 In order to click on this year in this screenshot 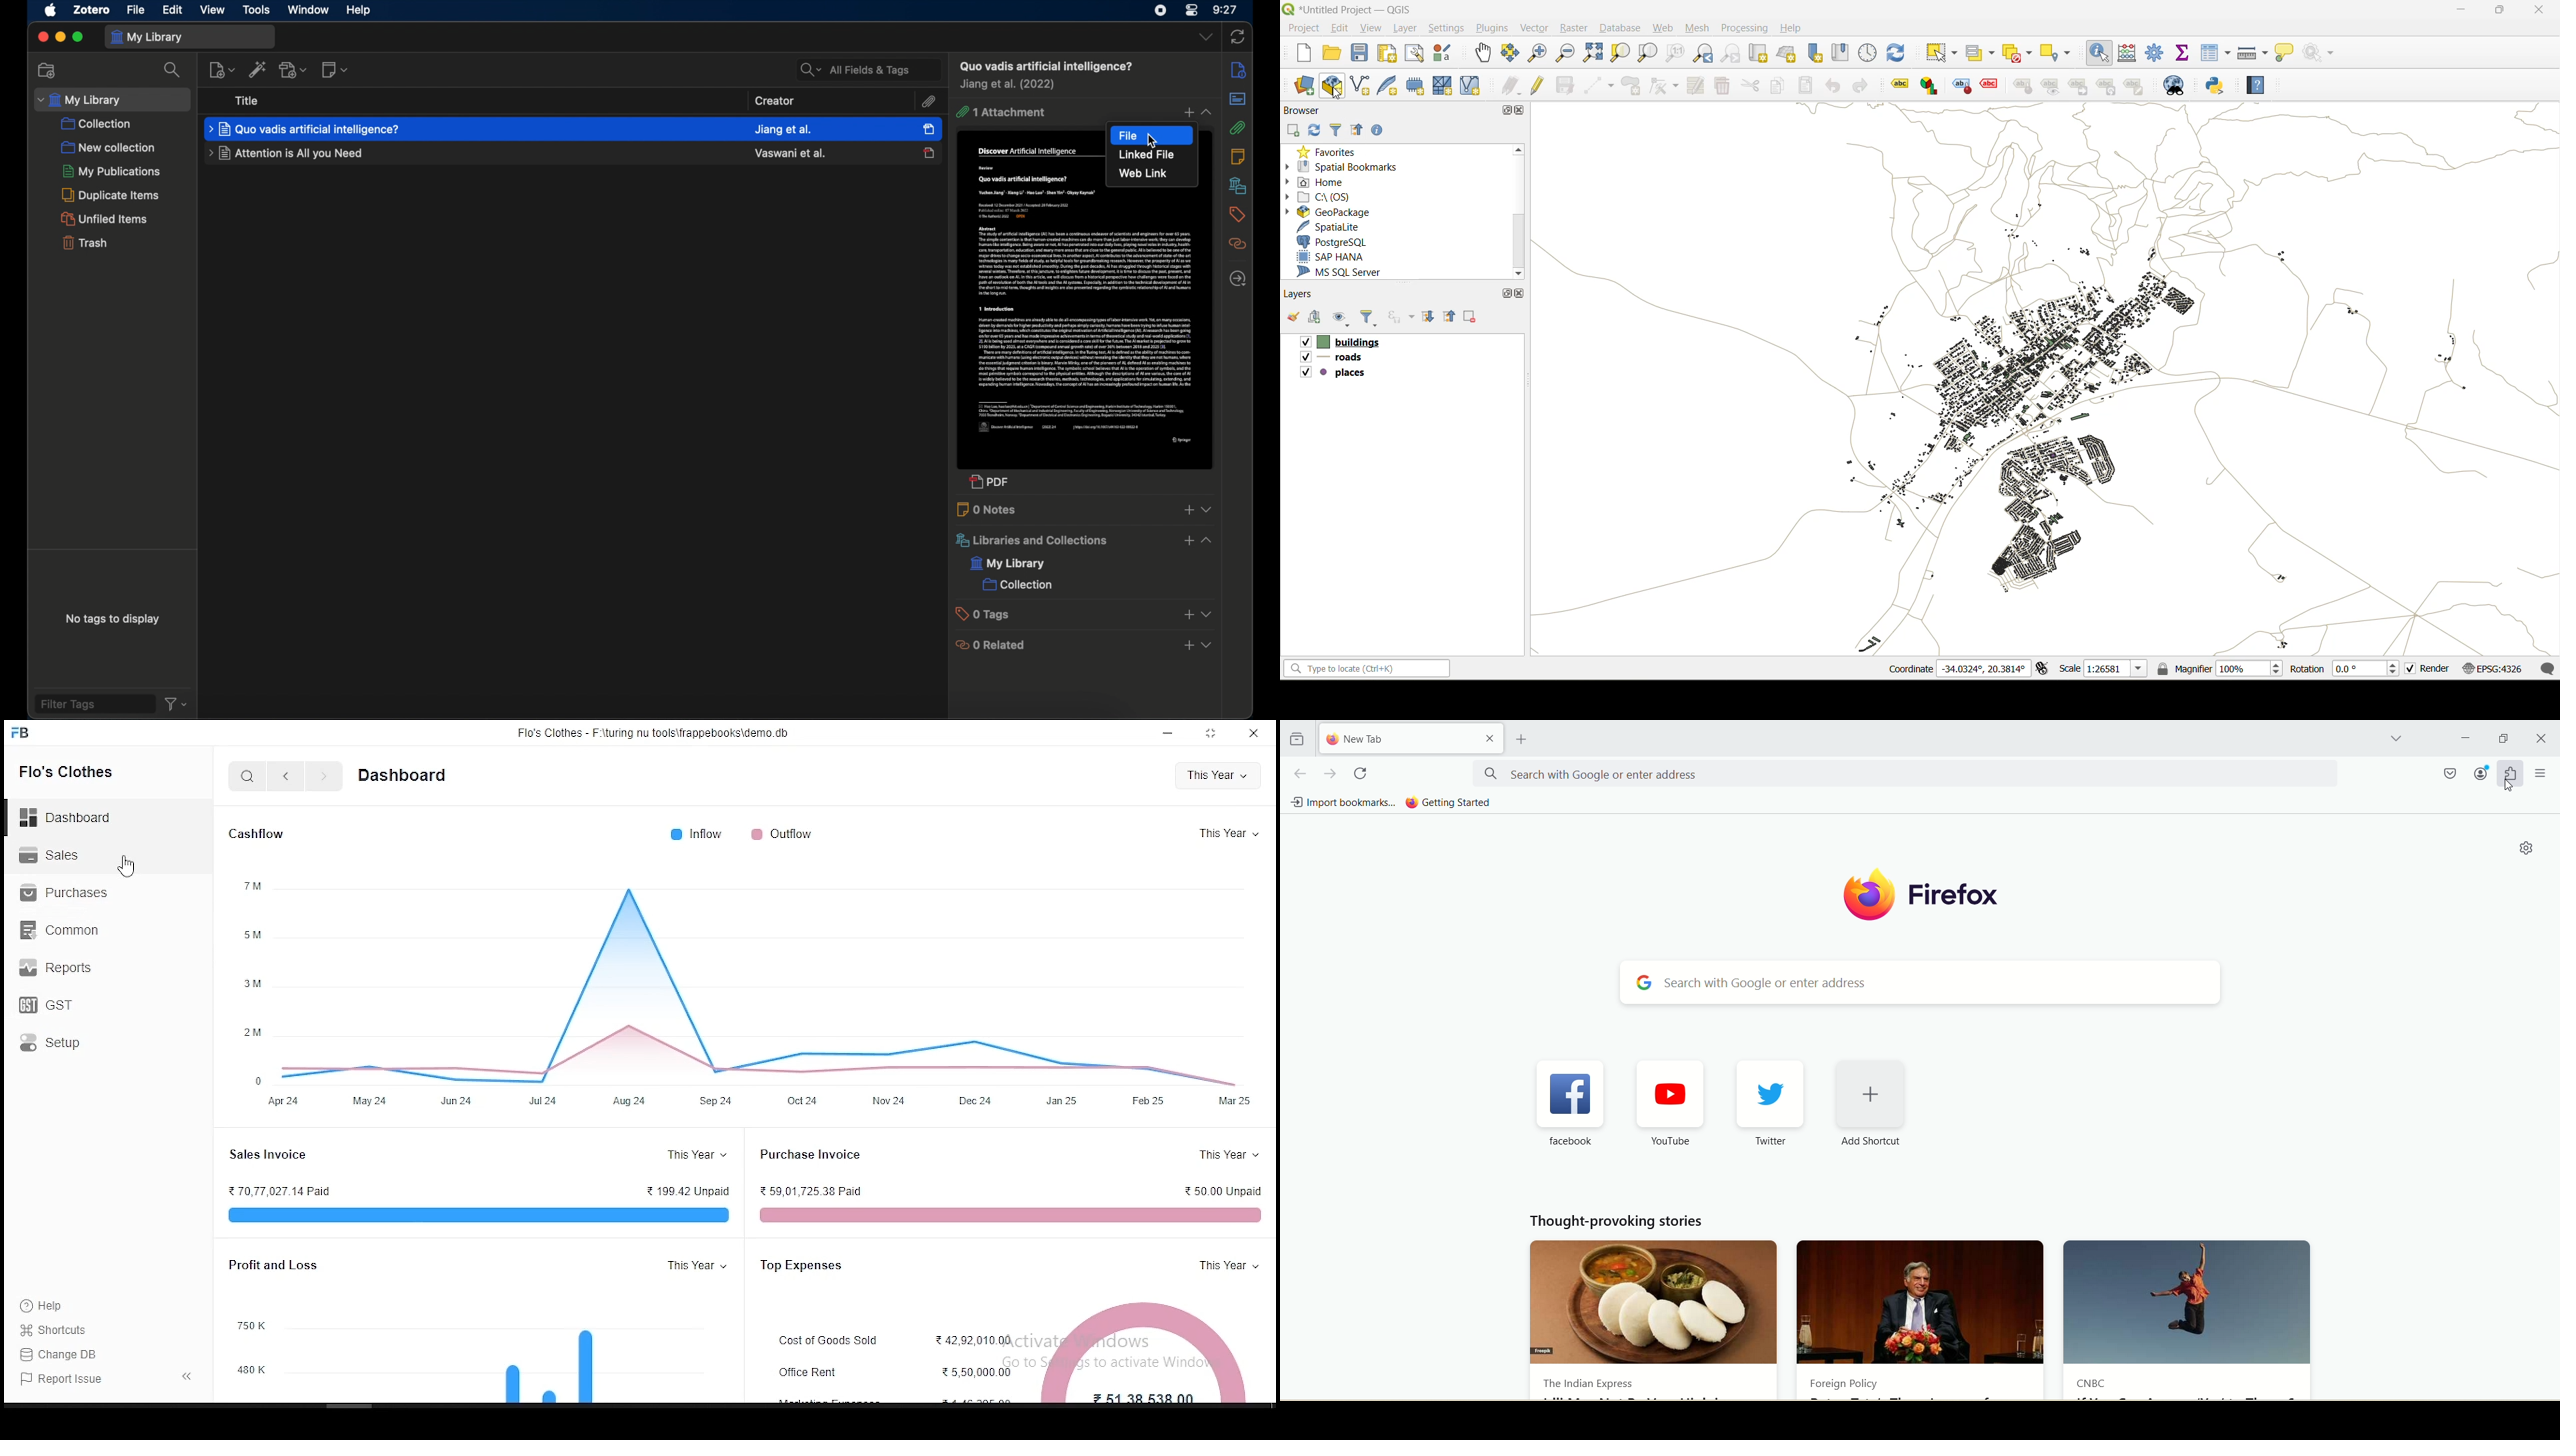, I will do `click(694, 1154)`.